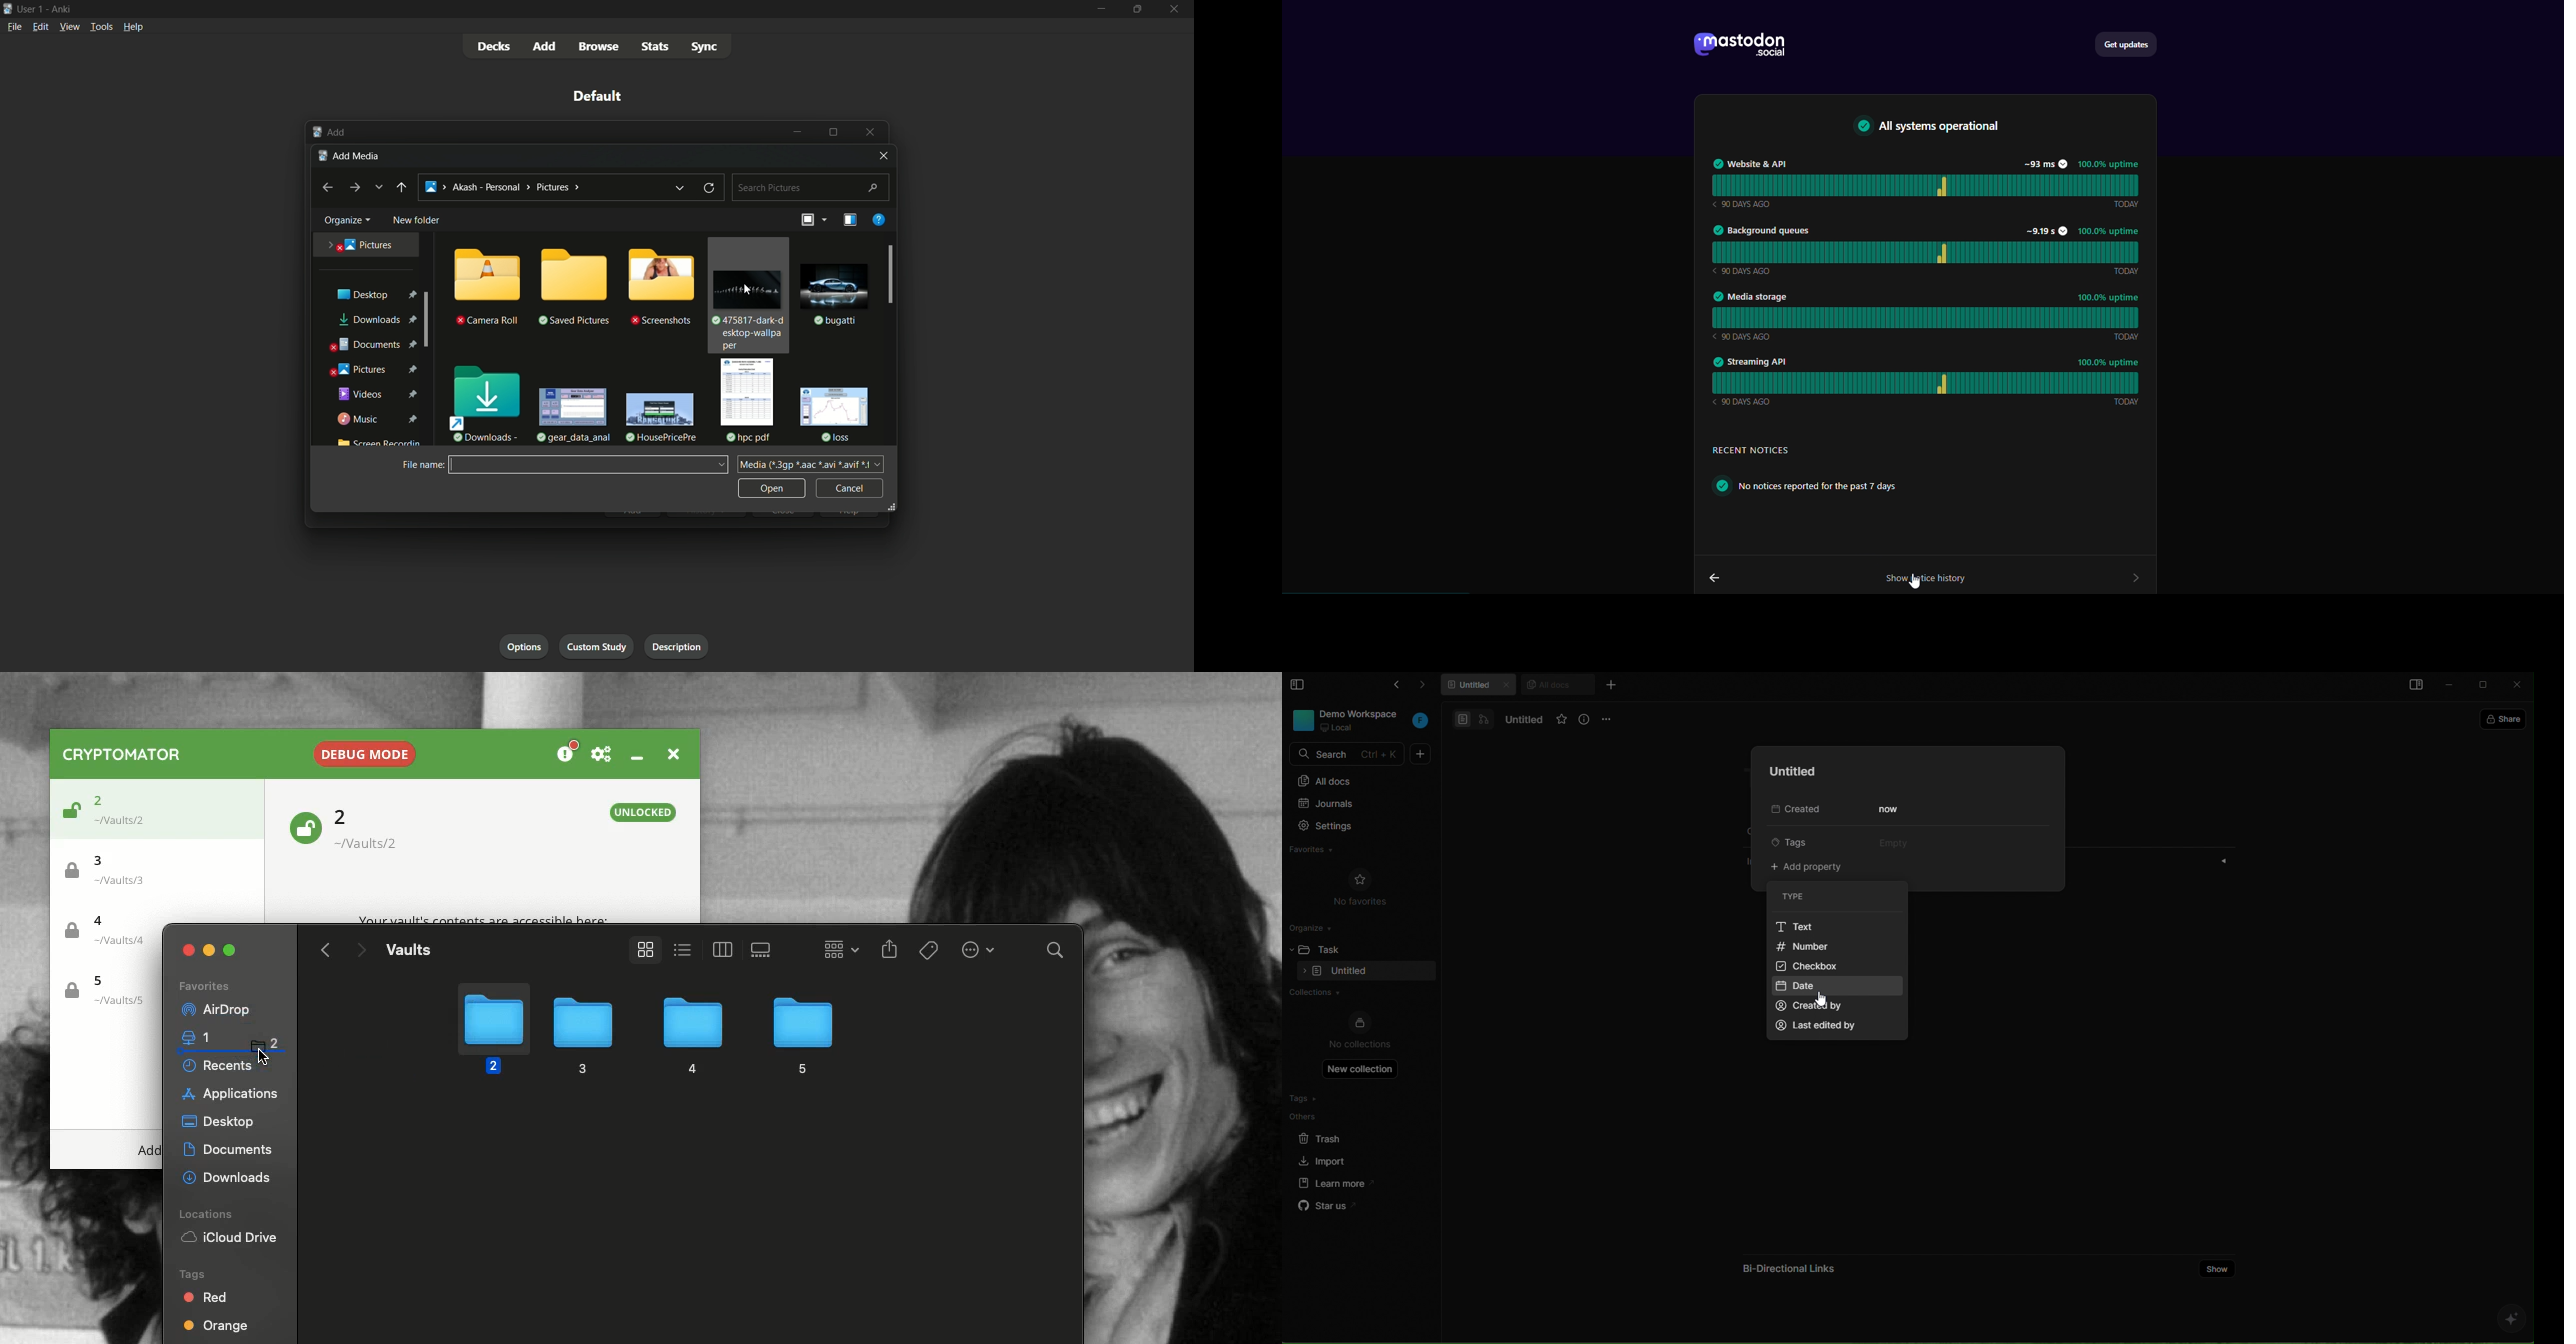 The height and width of the screenshot is (1344, 2576). Describe the element at coordinates (328, 131) in the screenshot. I see `Add` at that location.